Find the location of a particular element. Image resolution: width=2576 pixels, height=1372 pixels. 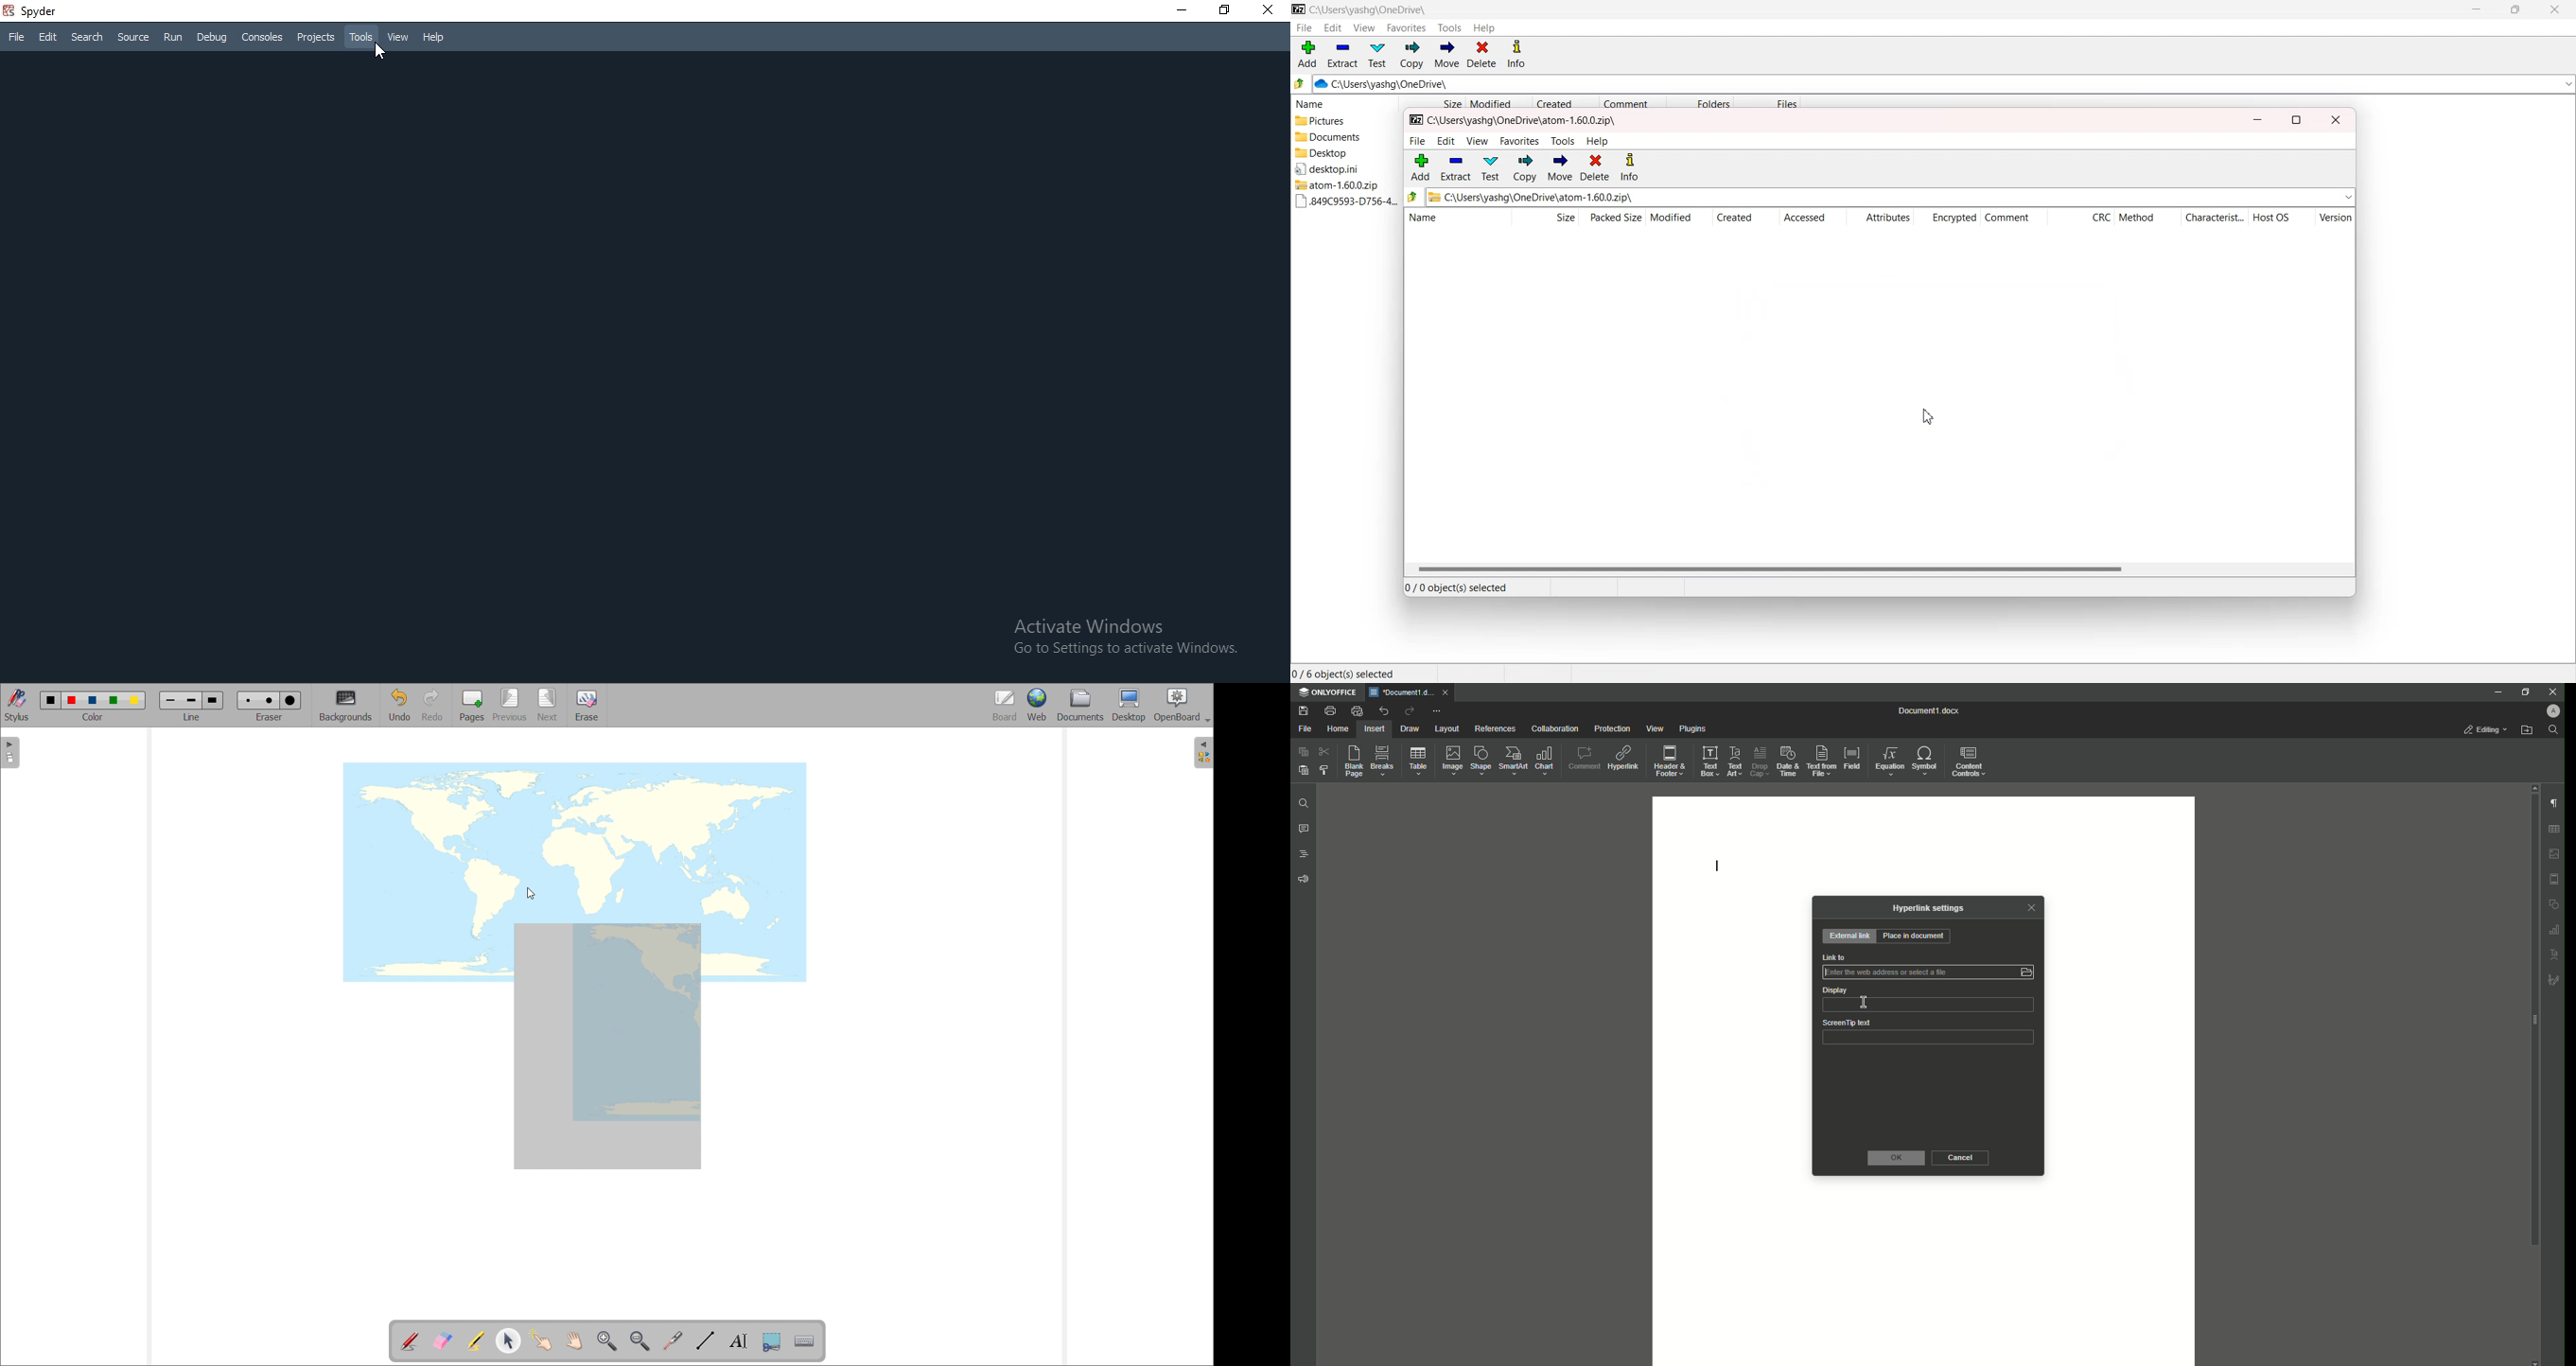

Logo is located at coordinates (1299, 9).